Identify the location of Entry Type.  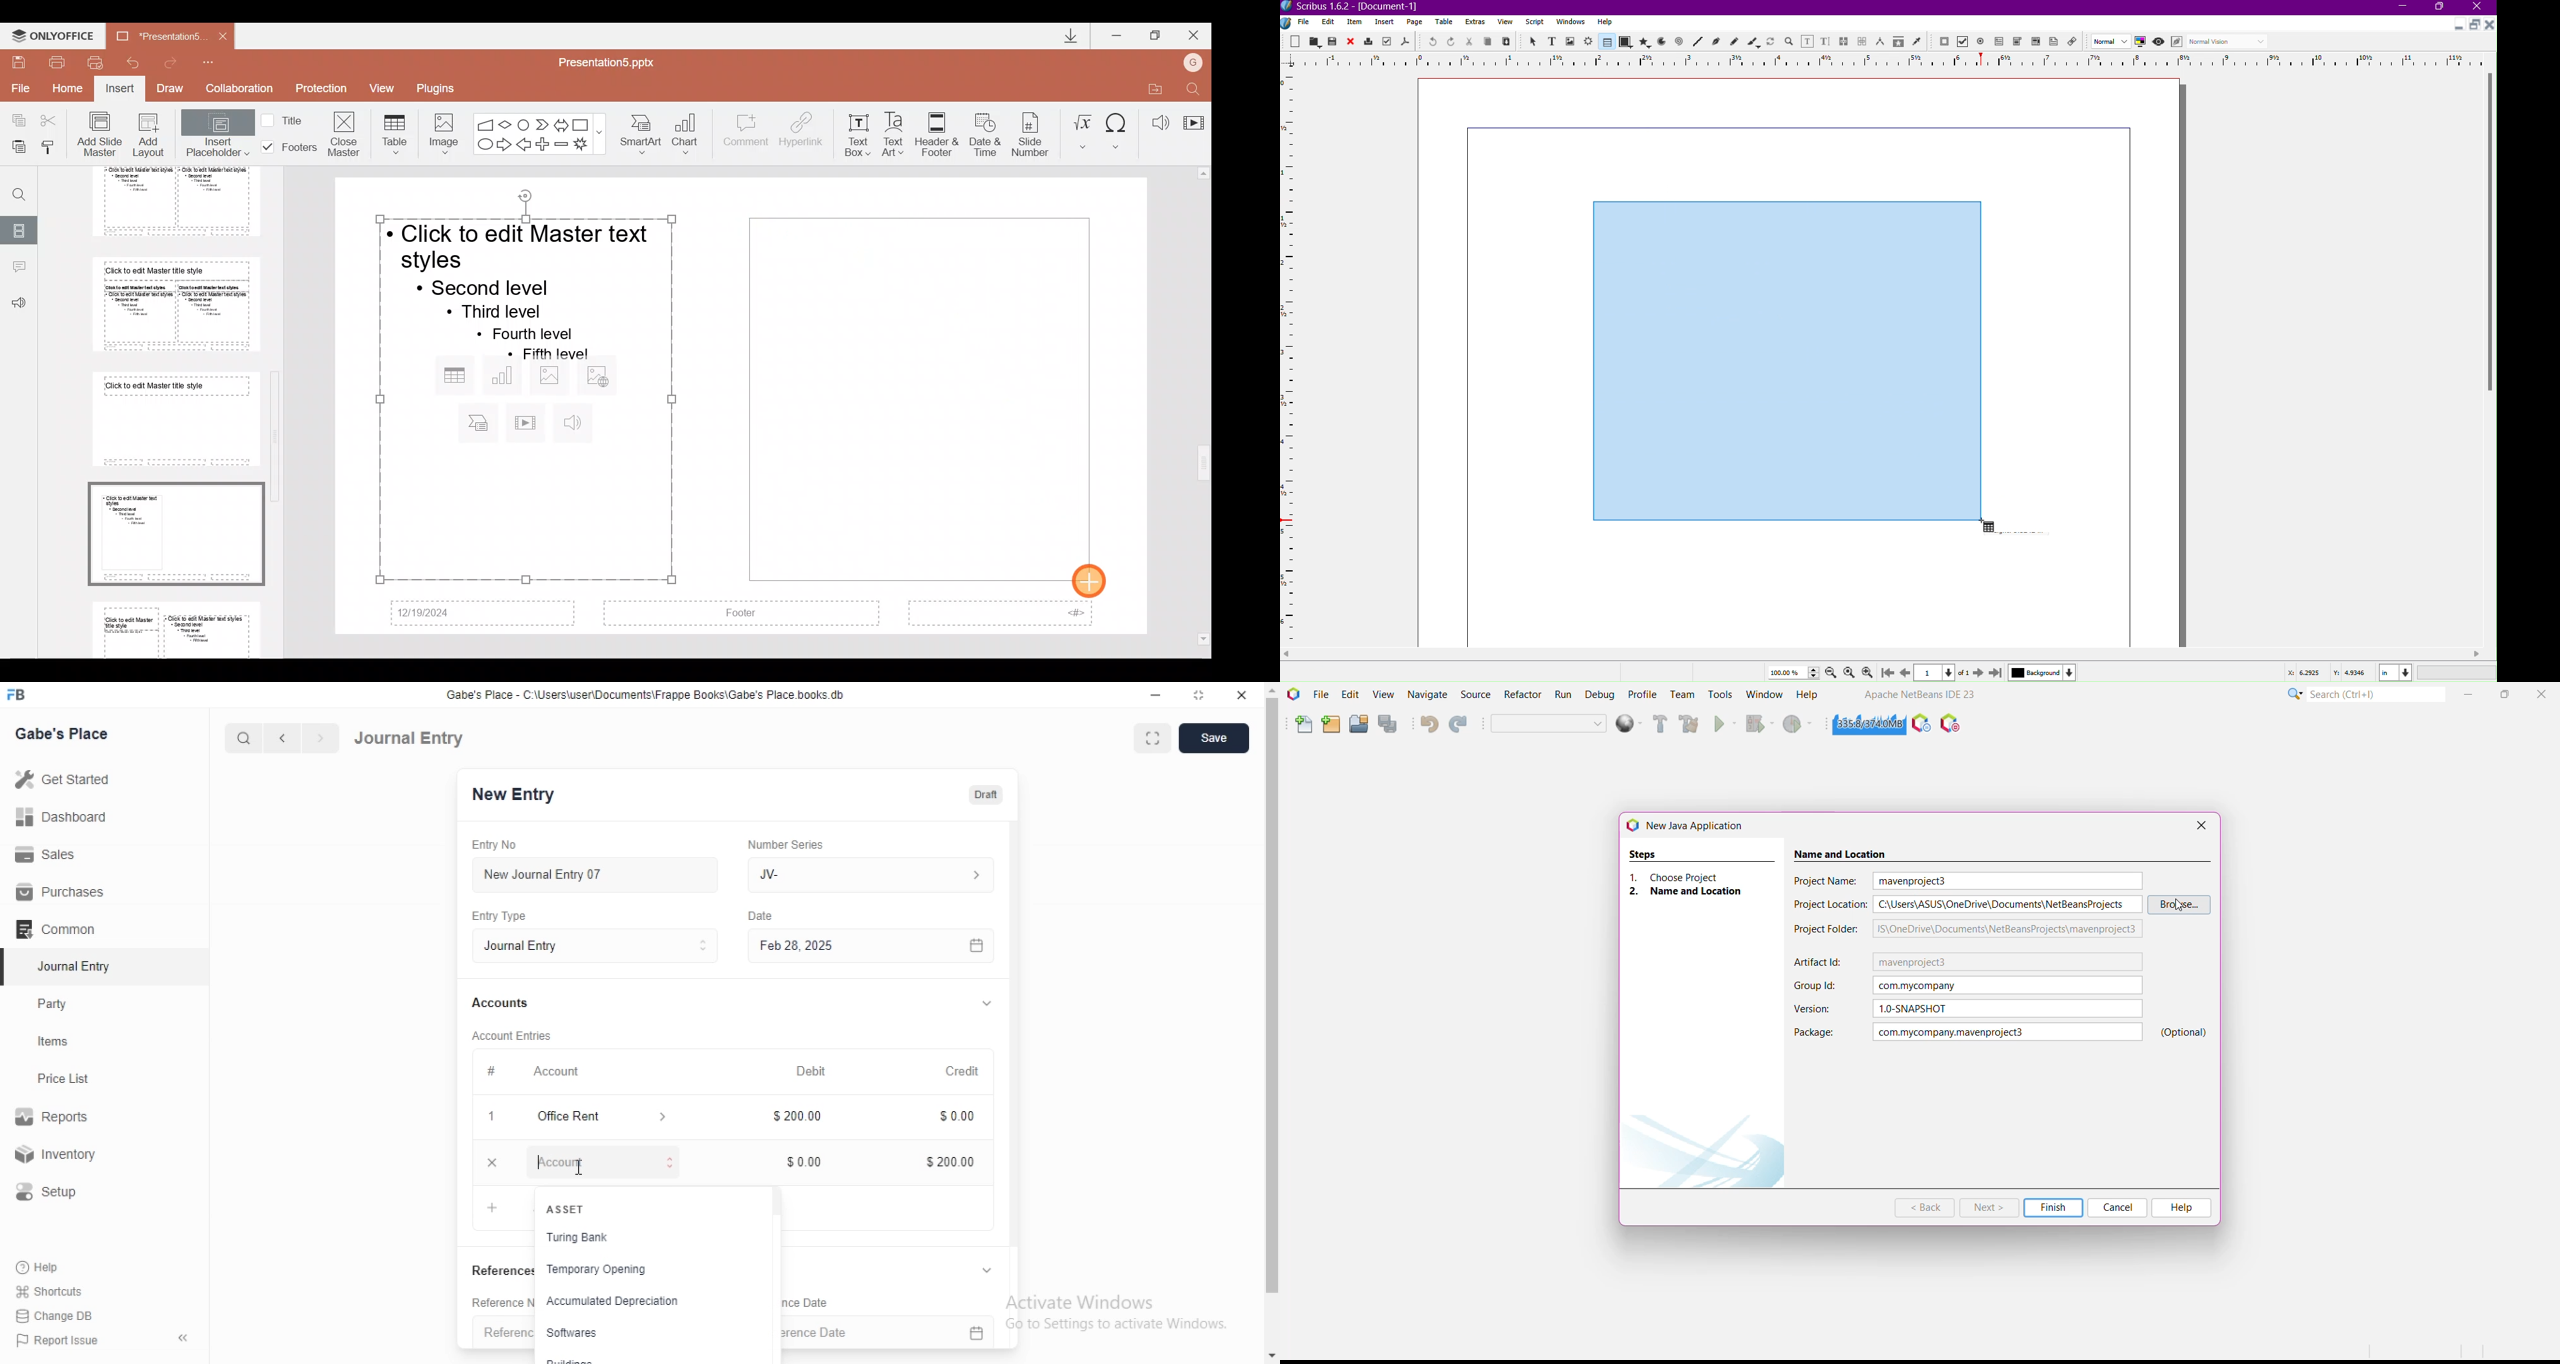
(509, 916).